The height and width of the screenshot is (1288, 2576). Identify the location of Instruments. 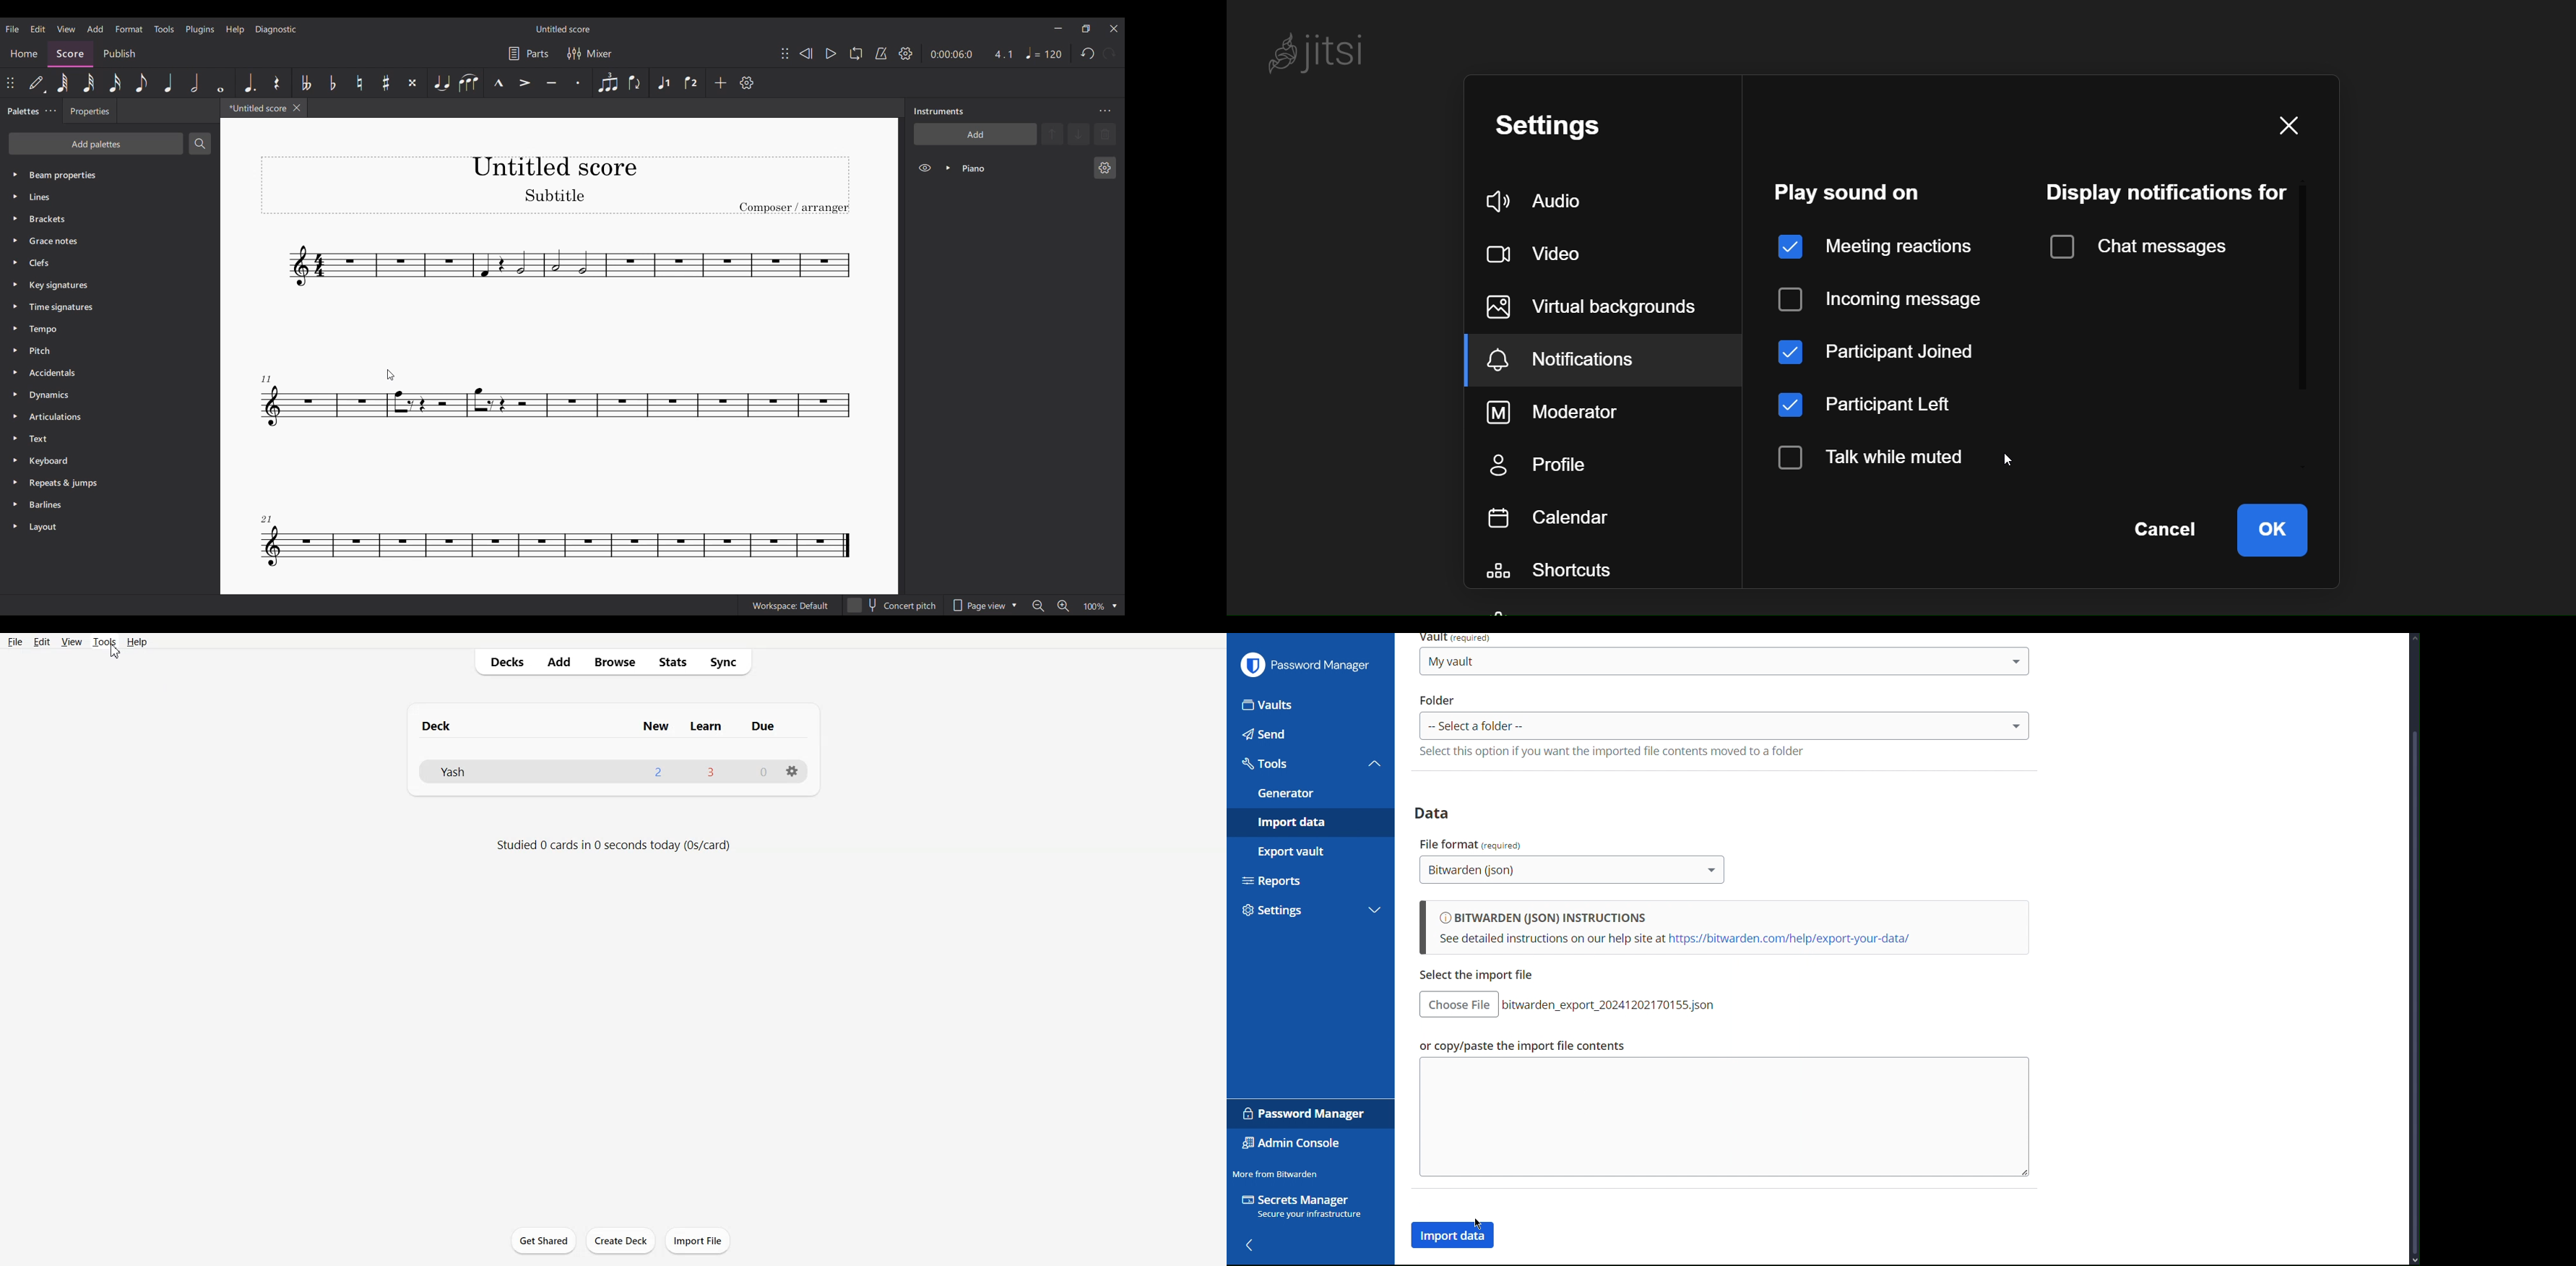
(939, 111).